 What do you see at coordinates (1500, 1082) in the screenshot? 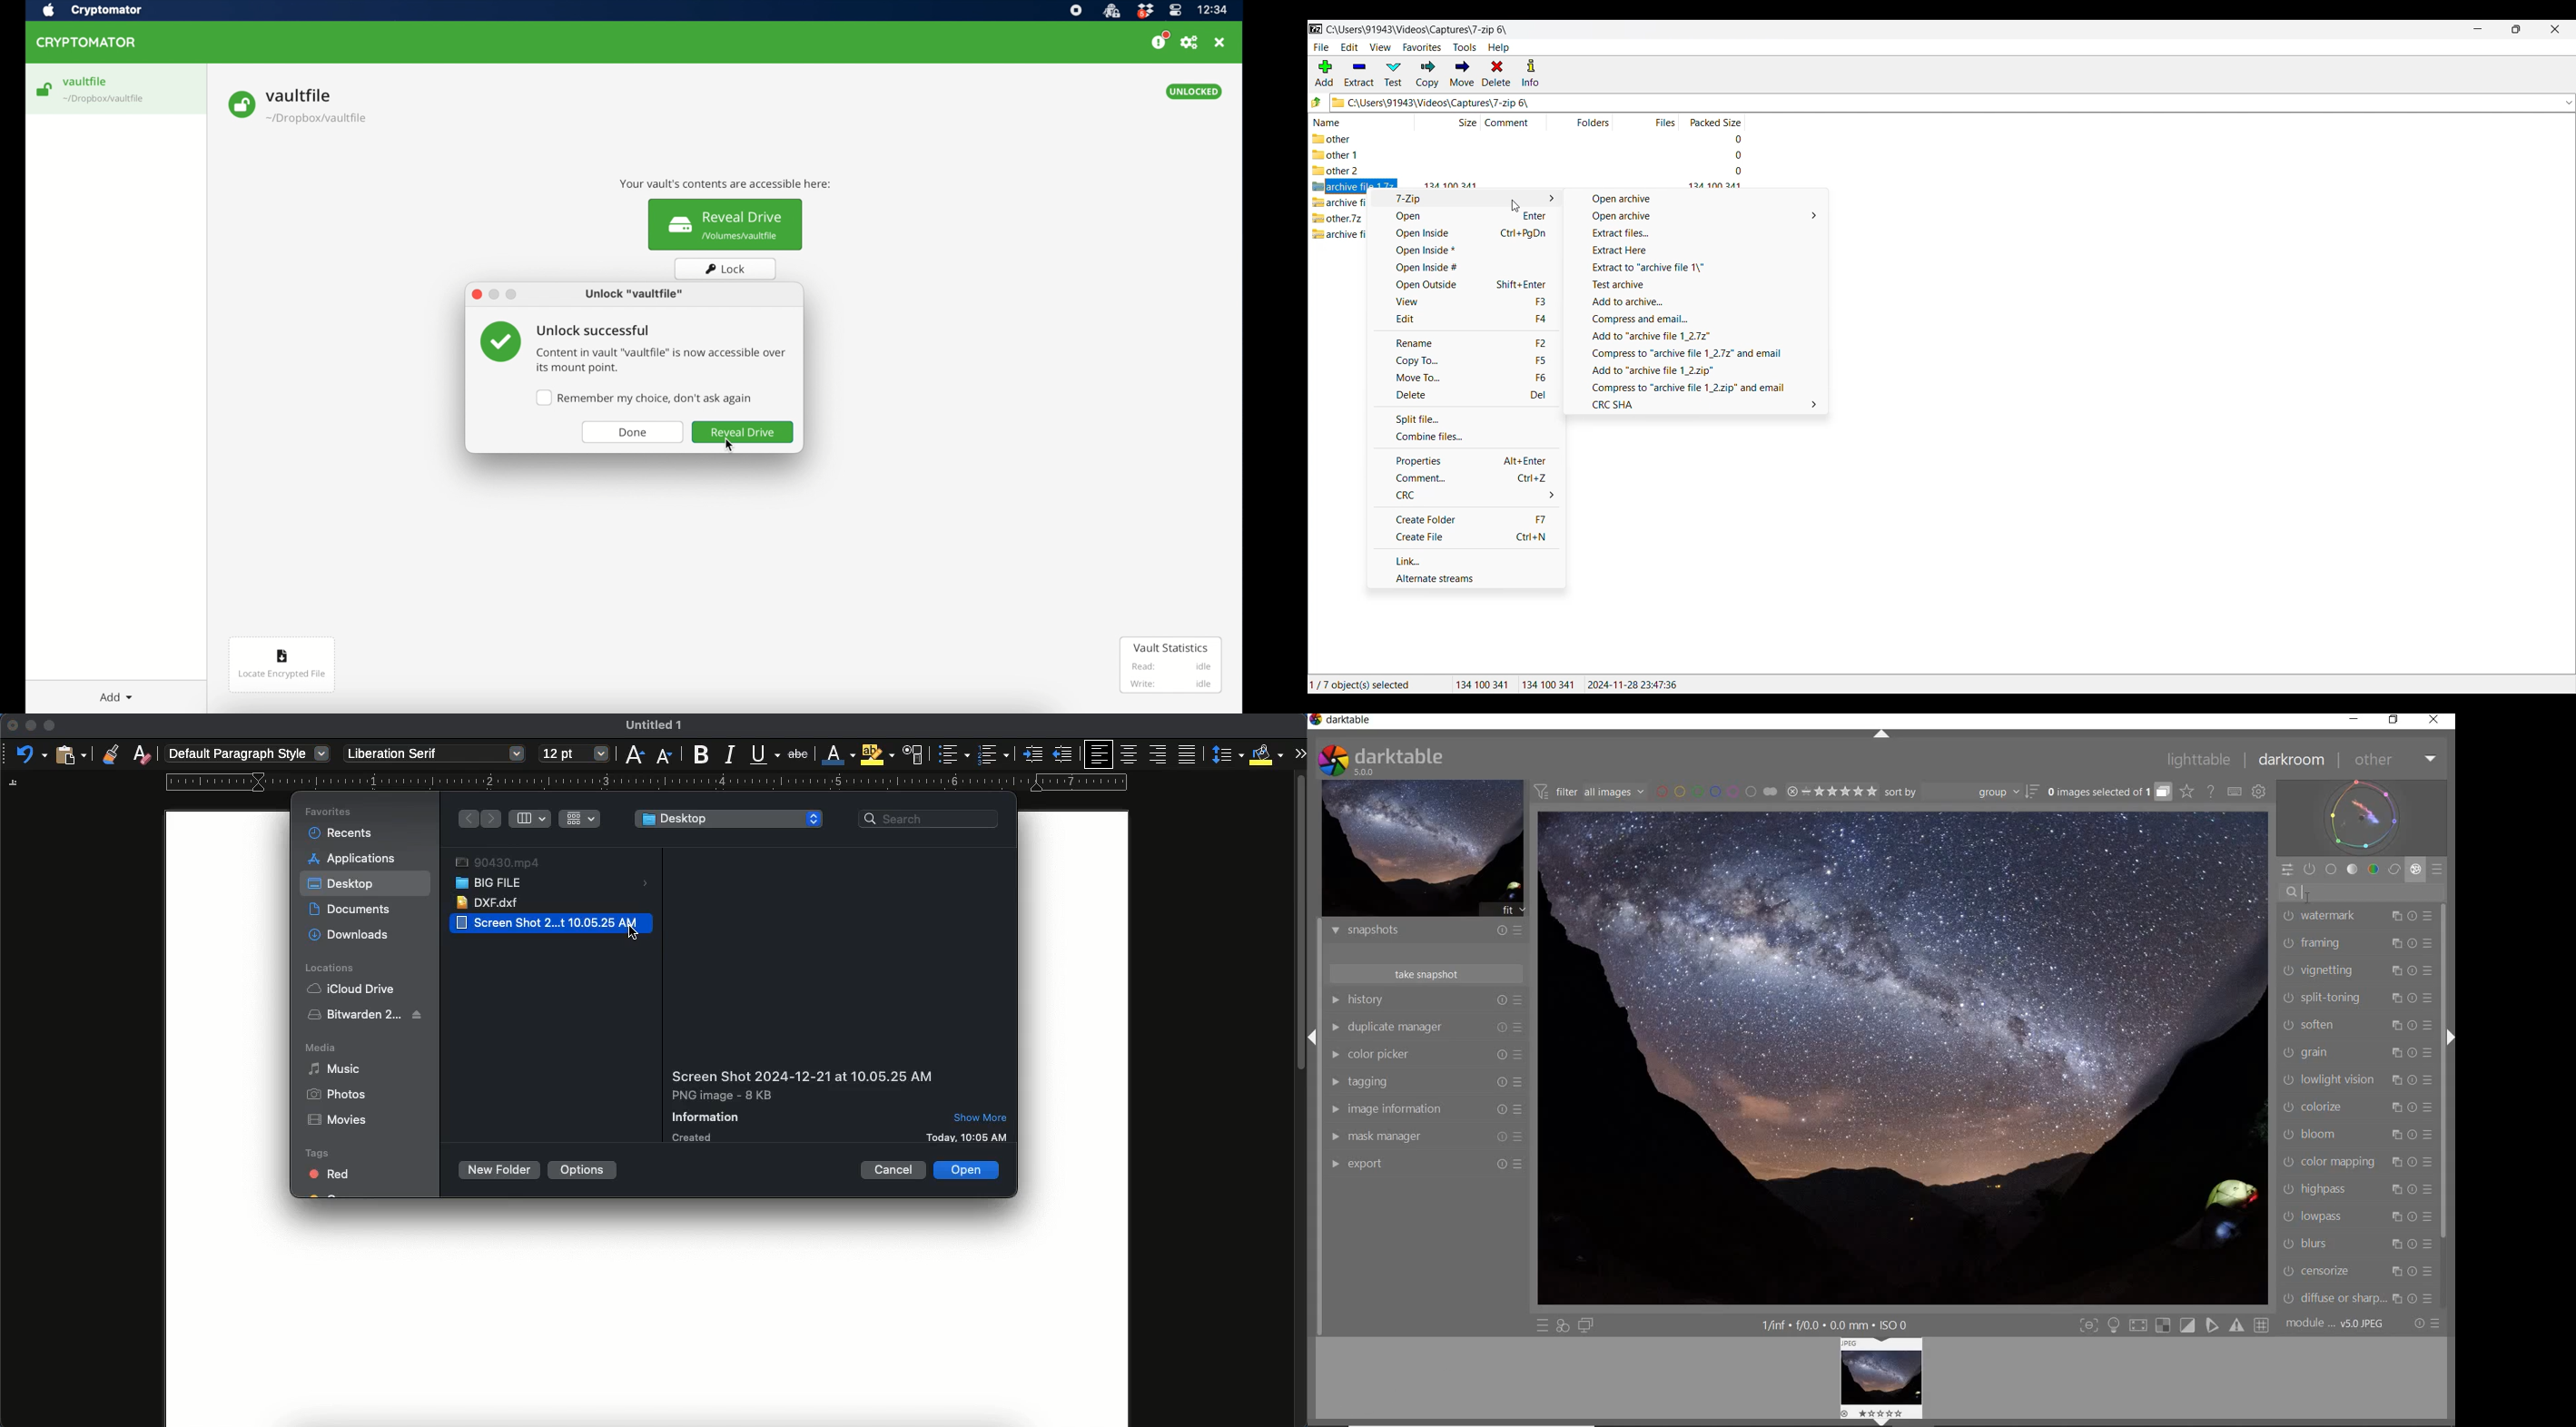
I see `Reset` at bounding box center [1500, 1082].